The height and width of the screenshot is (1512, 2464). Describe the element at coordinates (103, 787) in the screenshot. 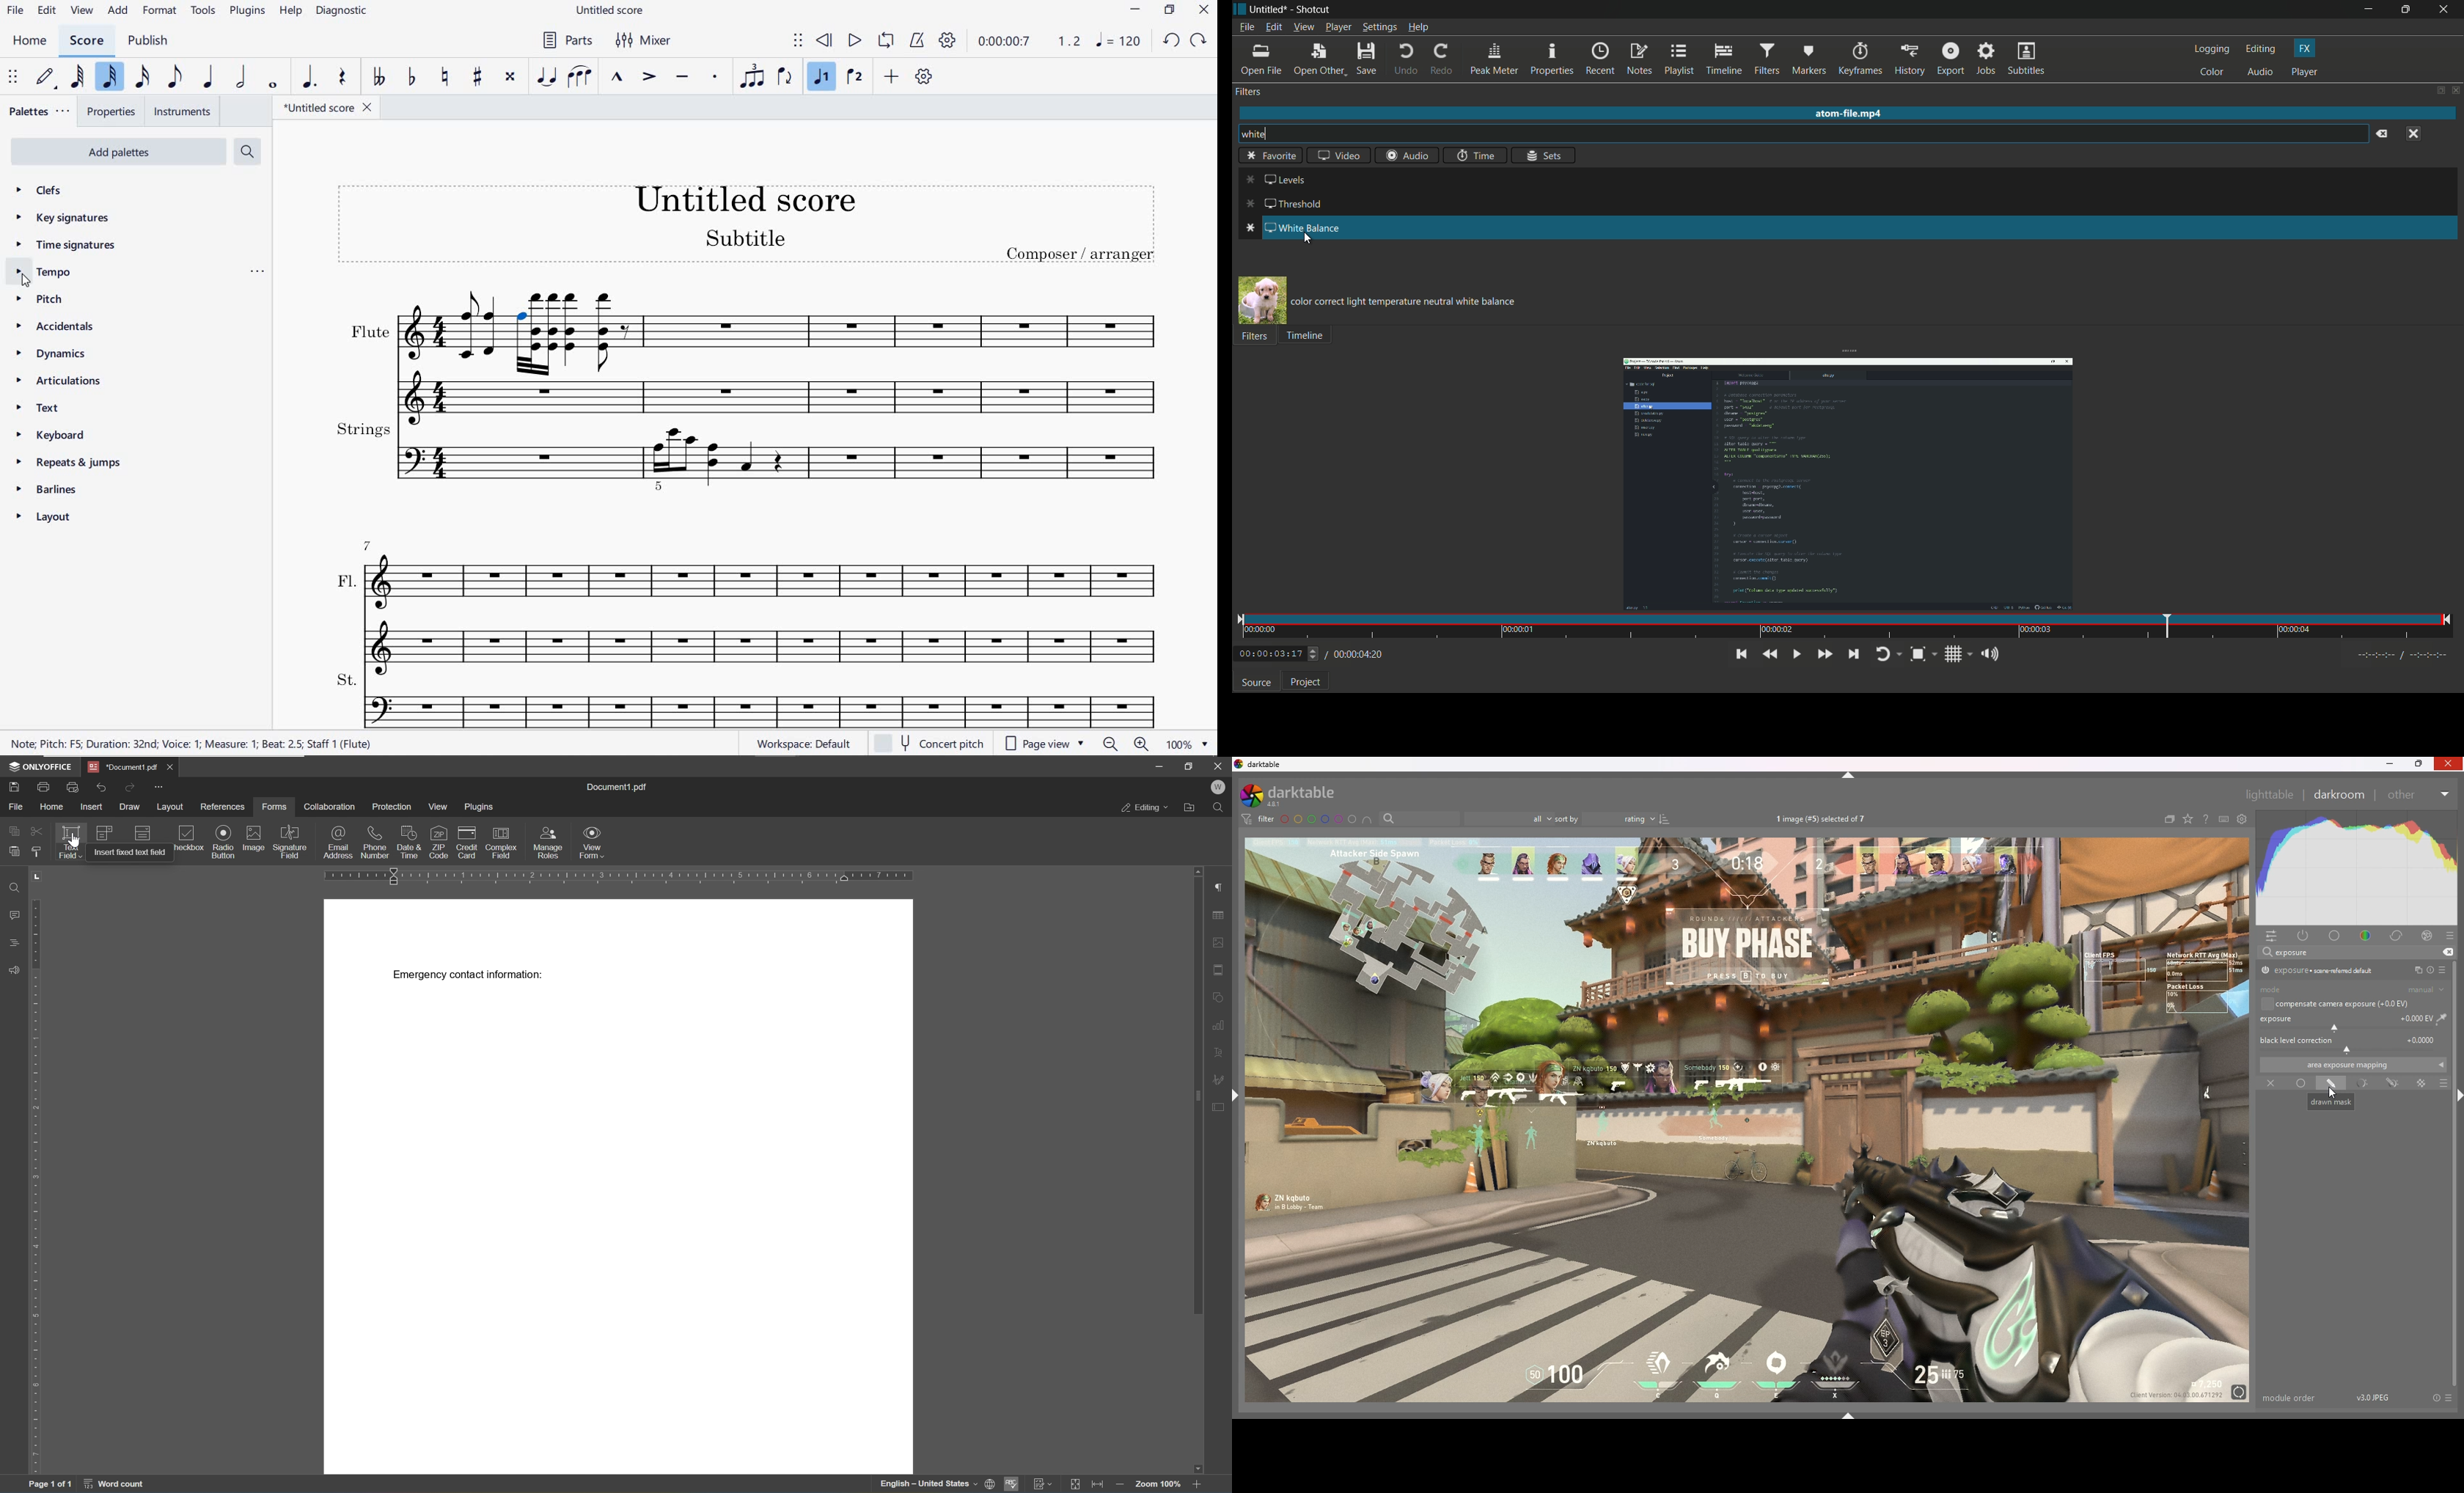

I see `undo` at that location.